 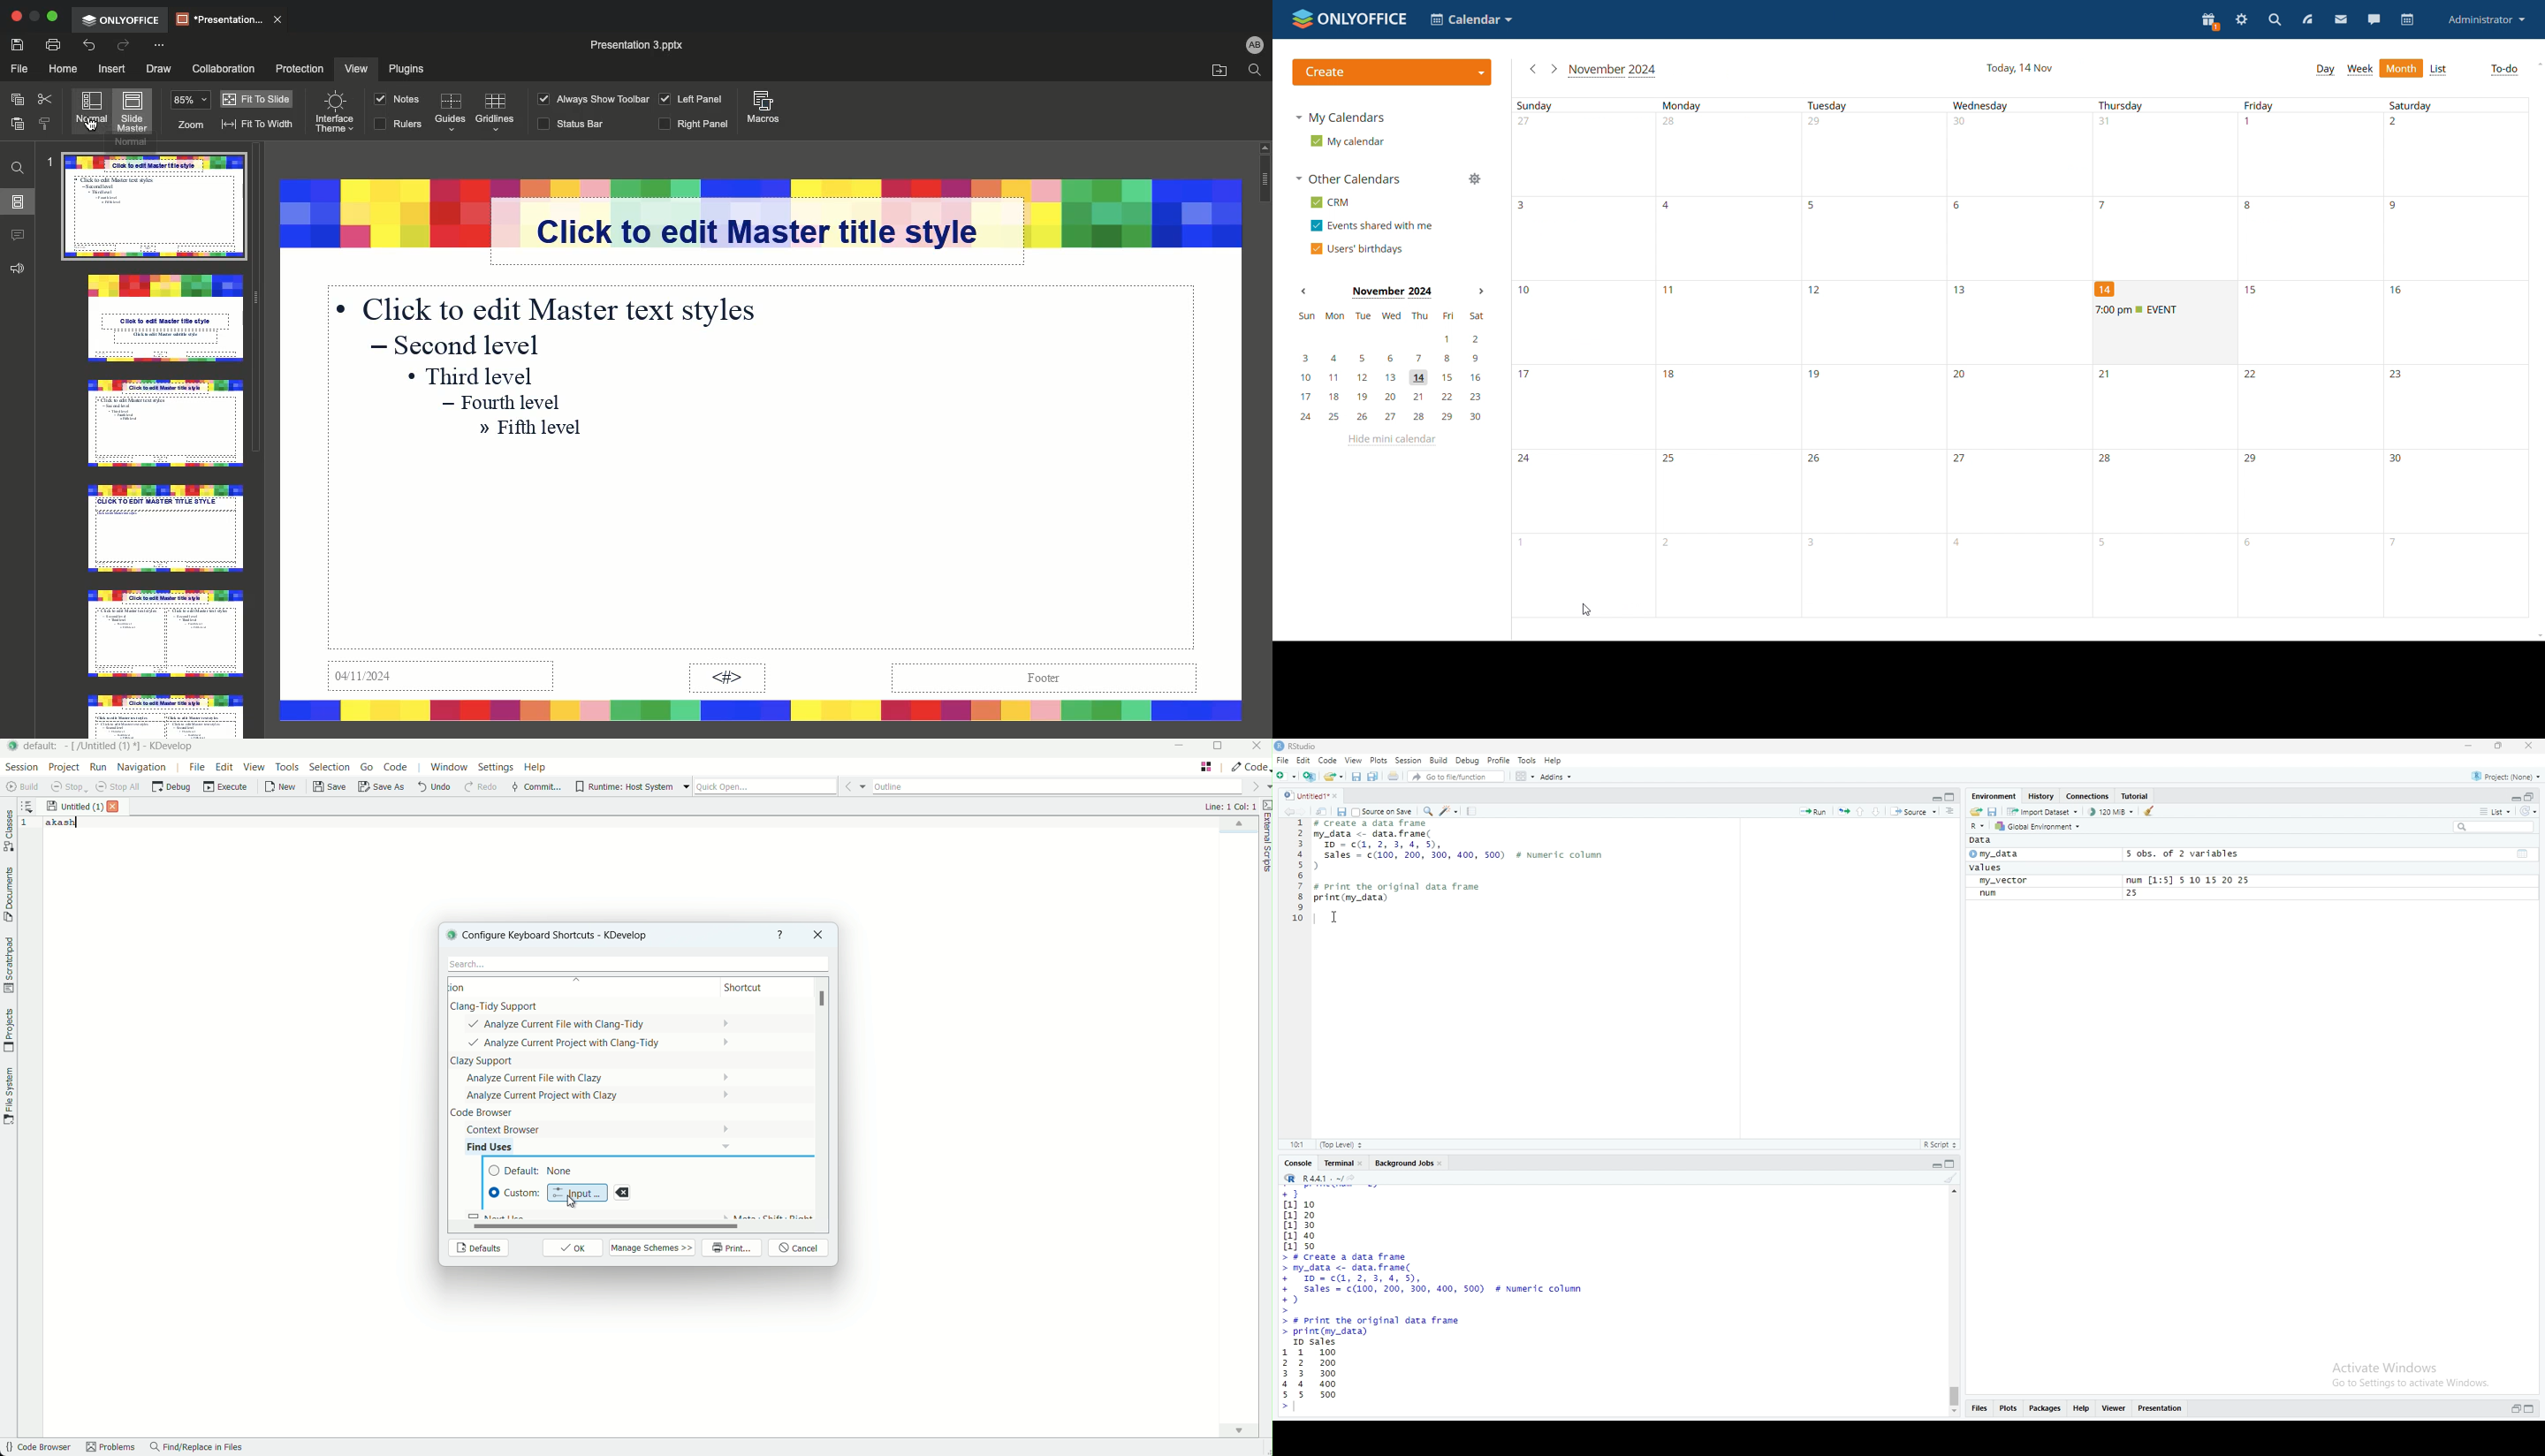 What do you see at coordinates (256, 97) in the screenshot?
I see `Fit to slide` at bounding box center [256, 97].